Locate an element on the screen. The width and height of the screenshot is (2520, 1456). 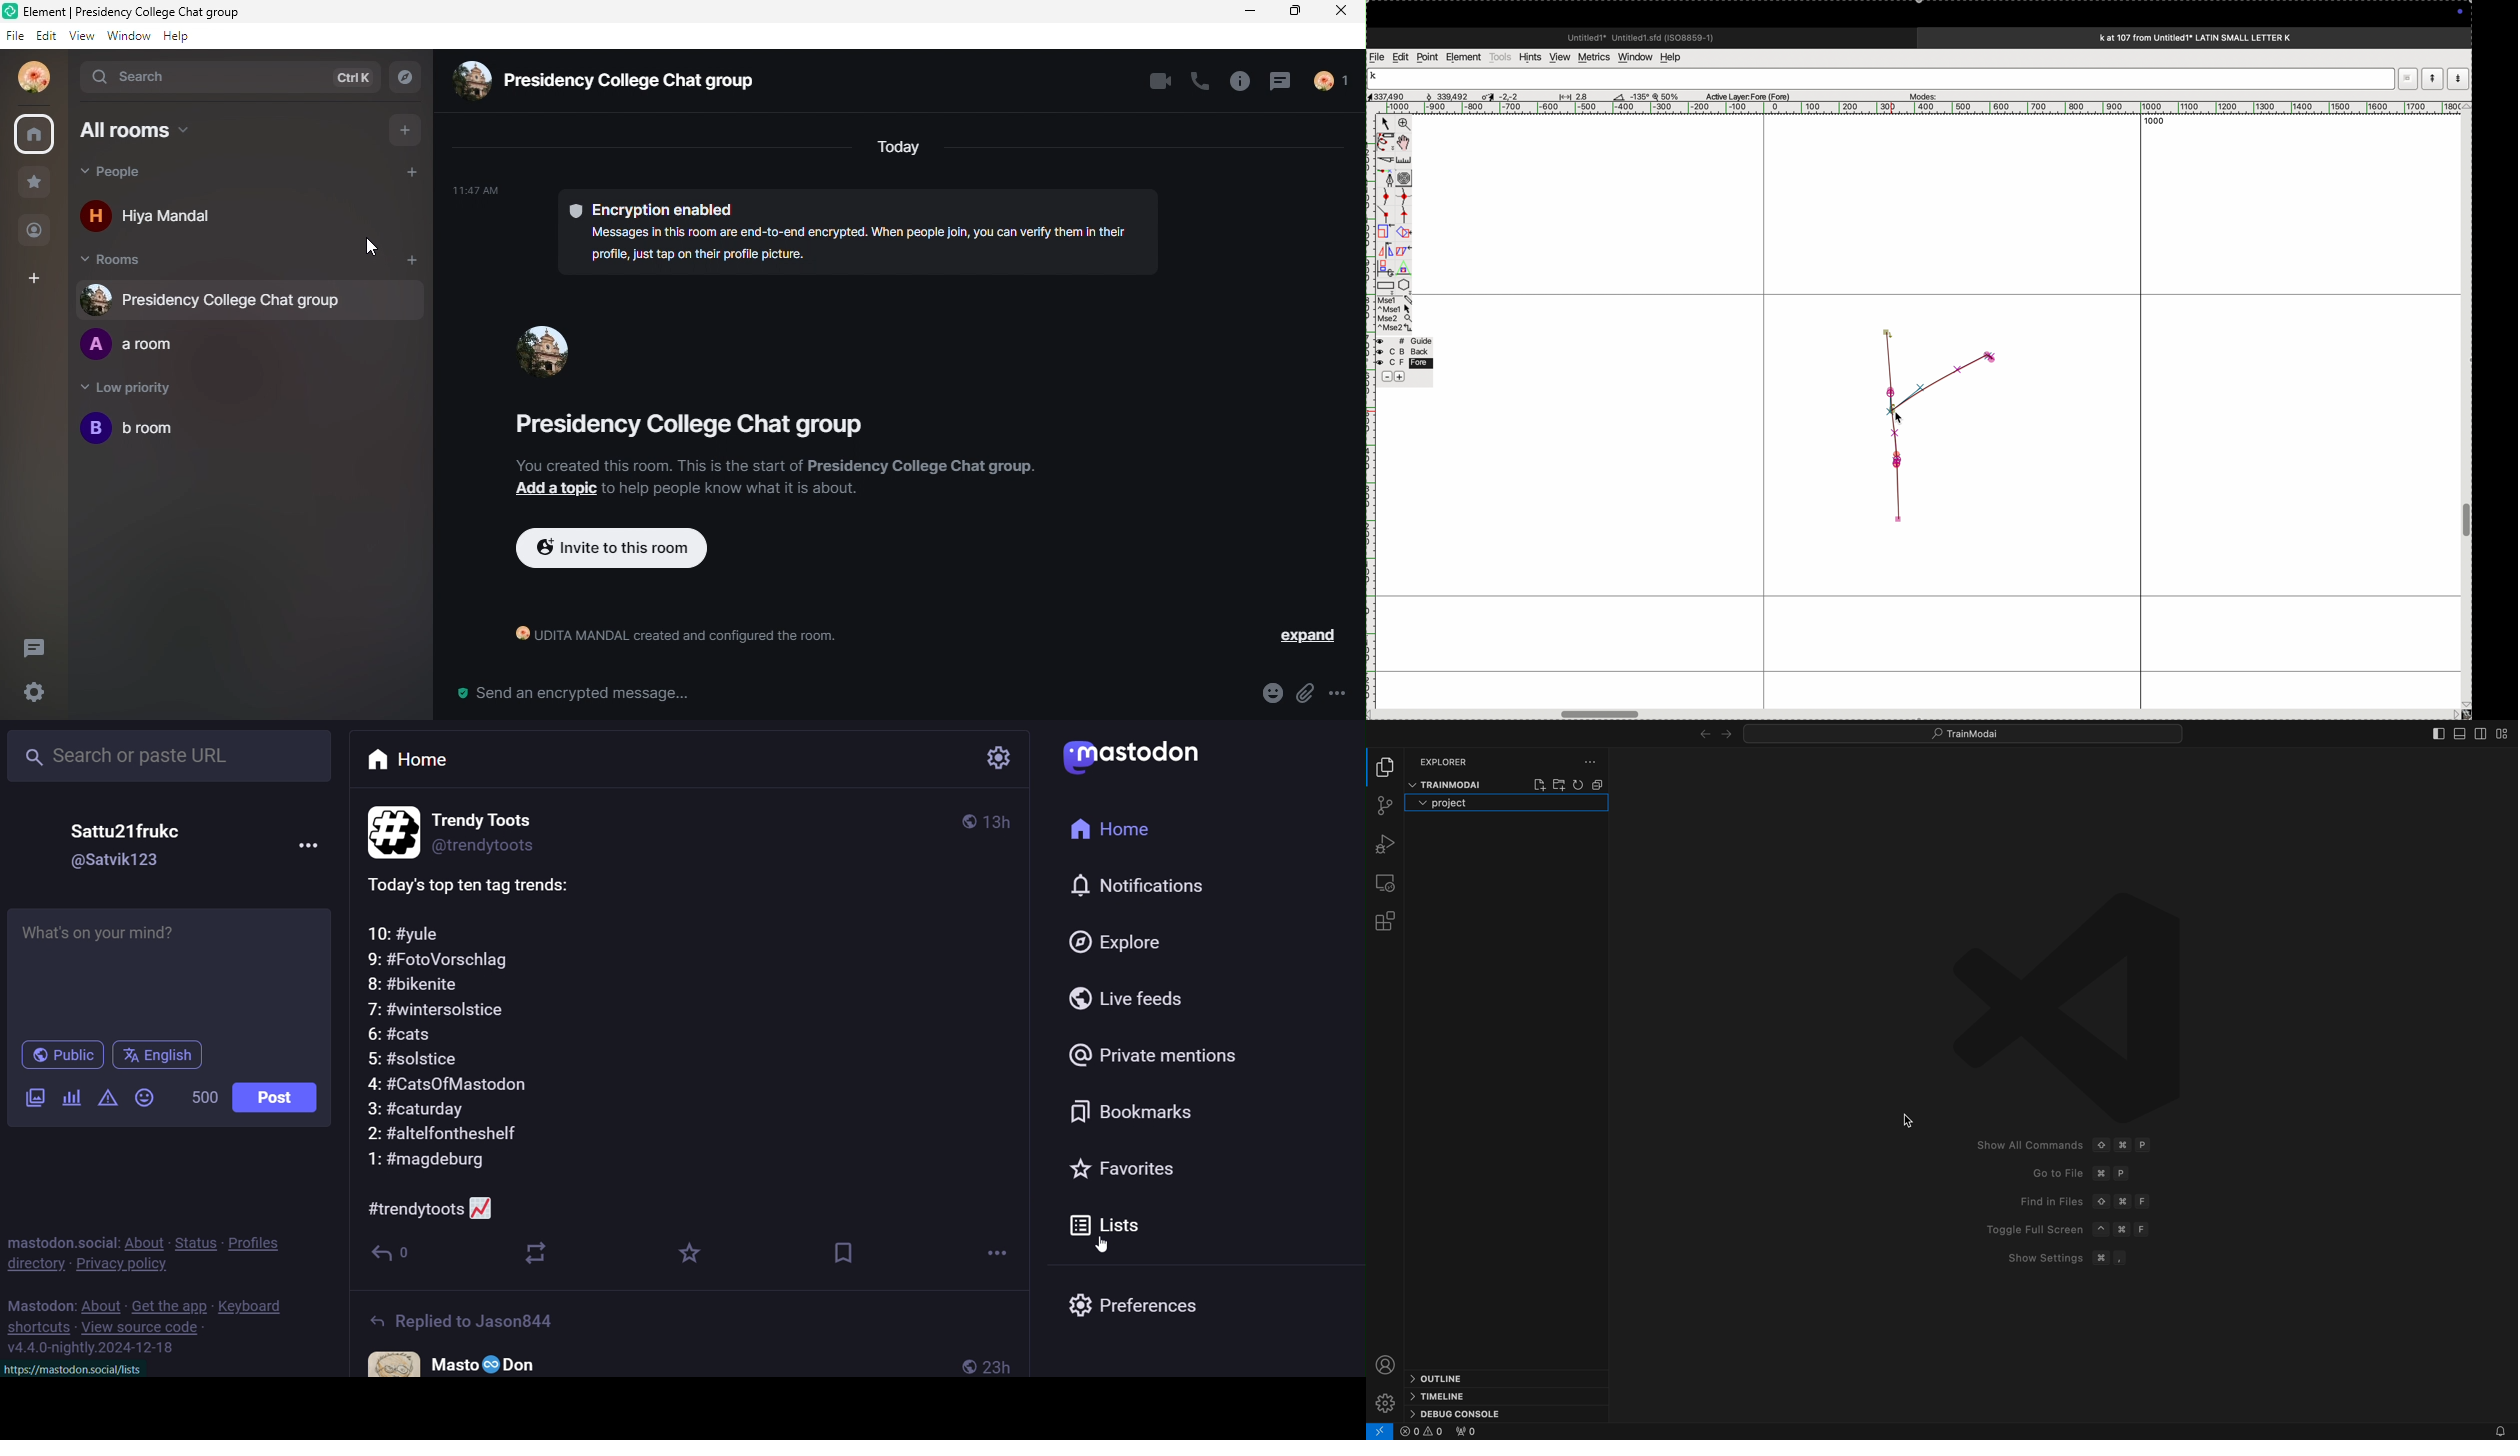
close is located at coordinates (1344, 17).